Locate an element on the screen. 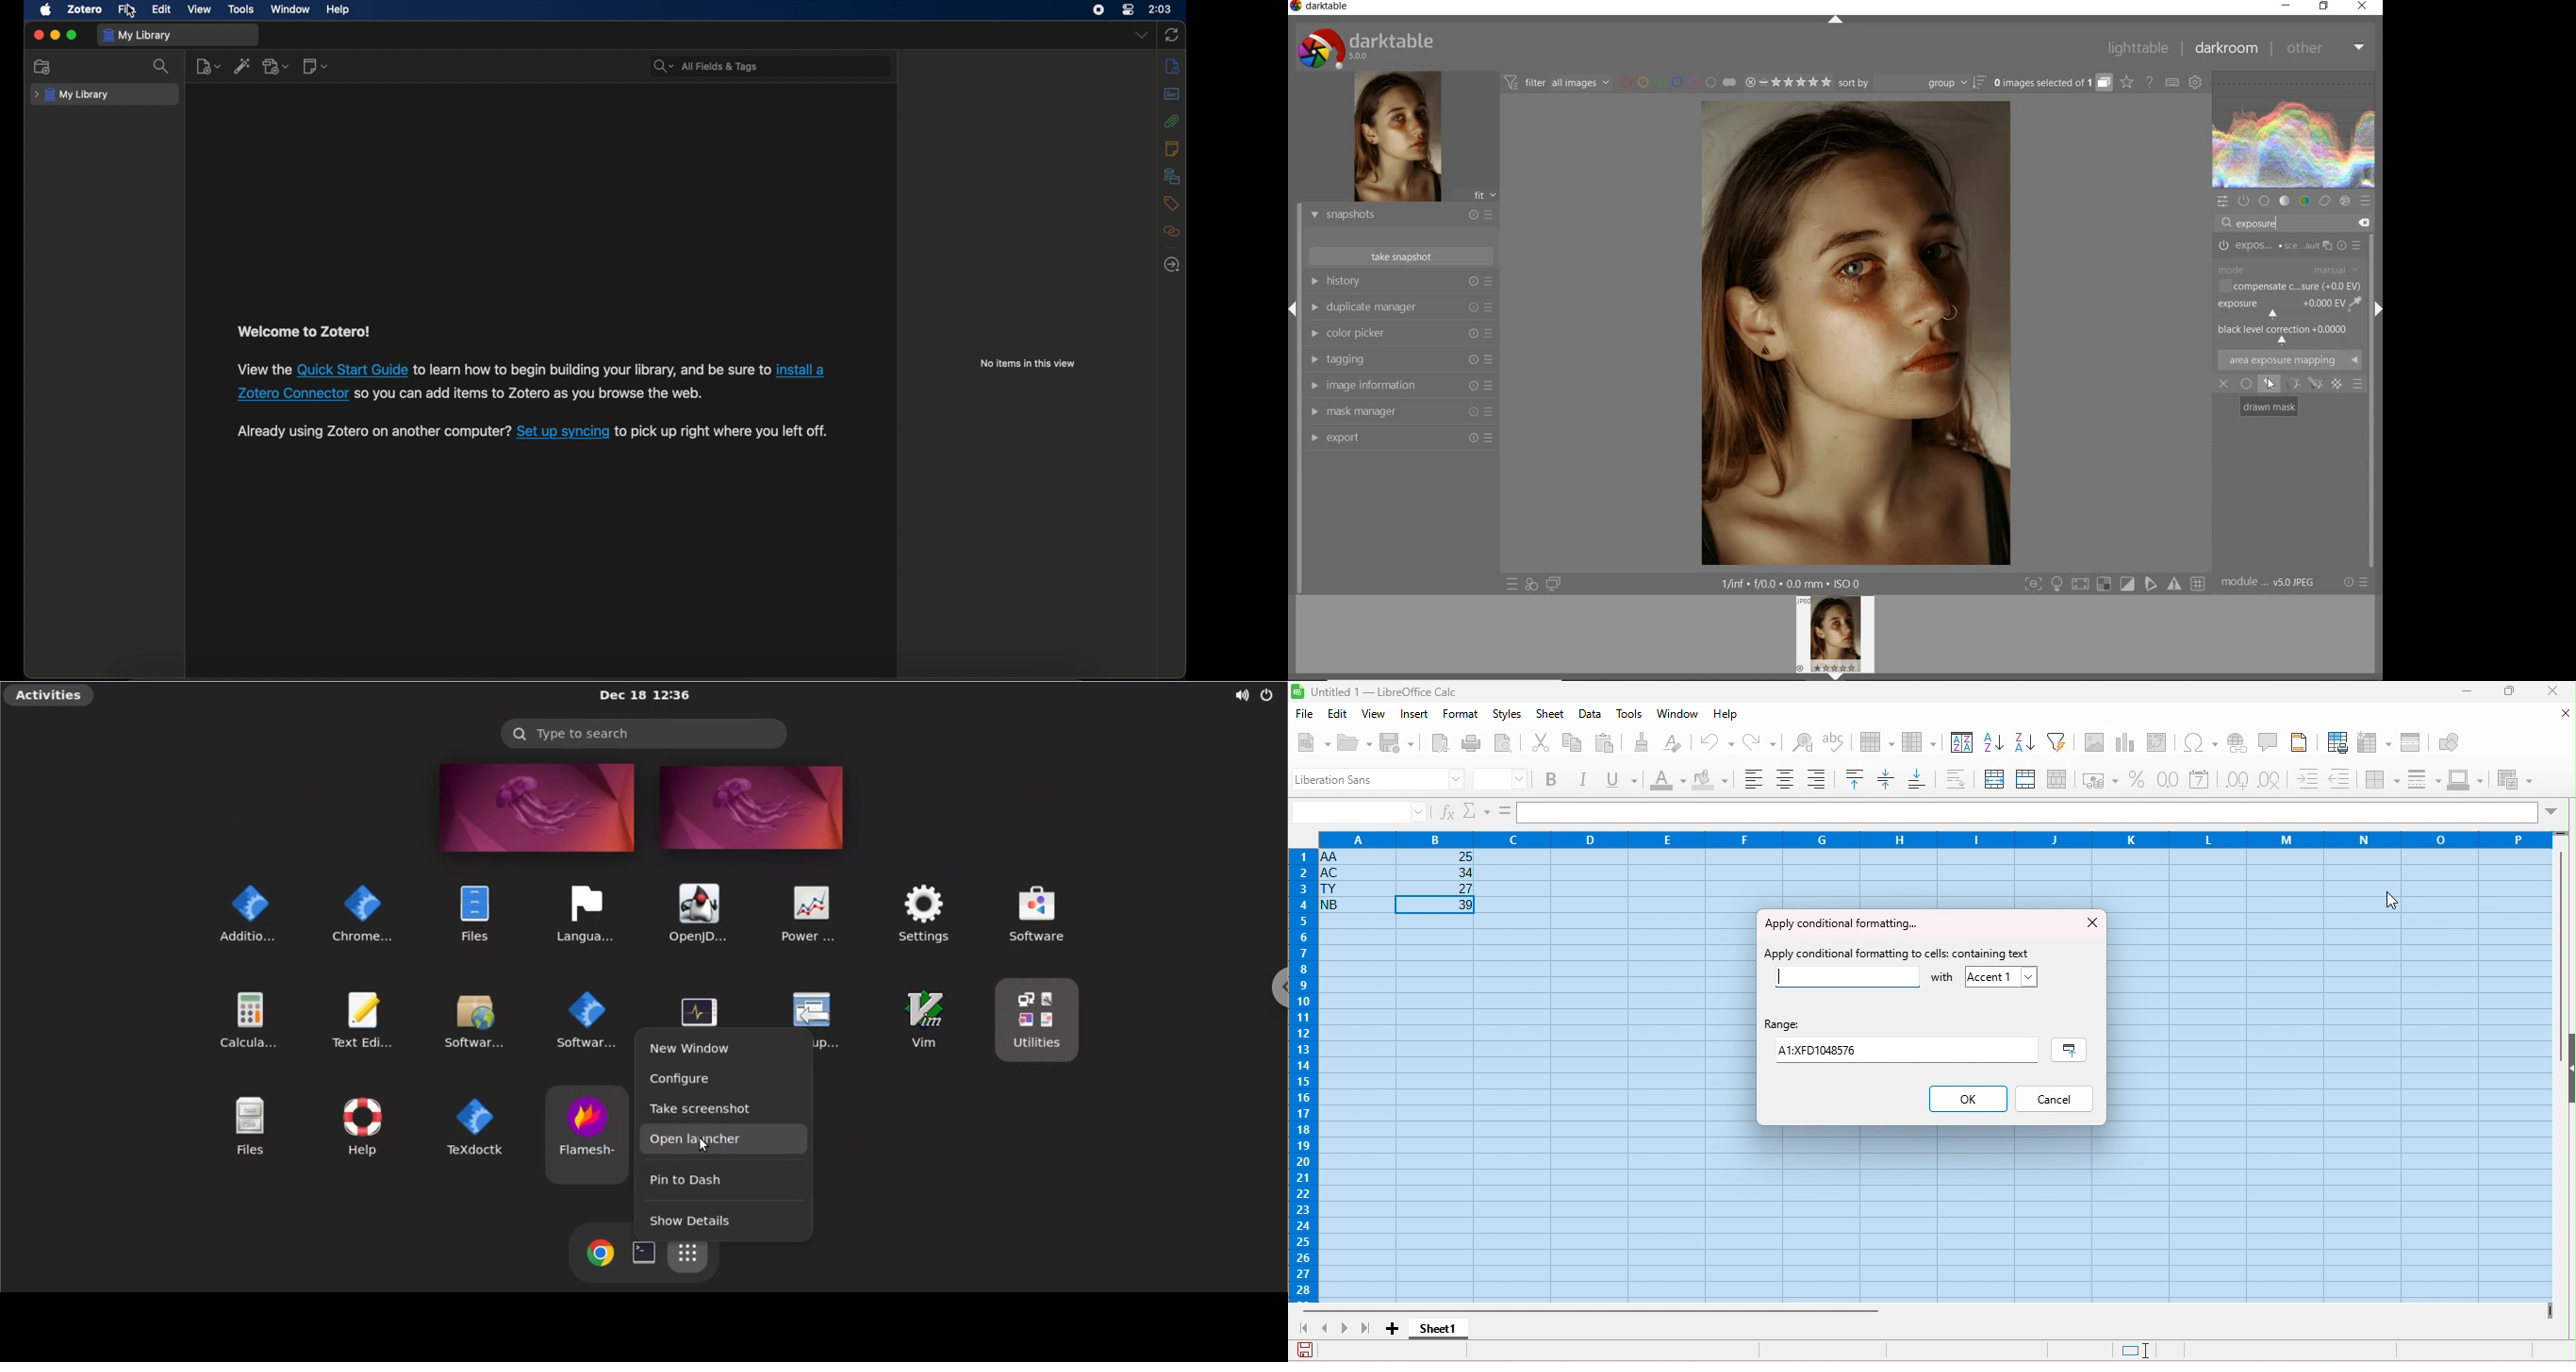 The width and height of the screenshot is (2576, 1372). text is located at coordinates (263, 369).